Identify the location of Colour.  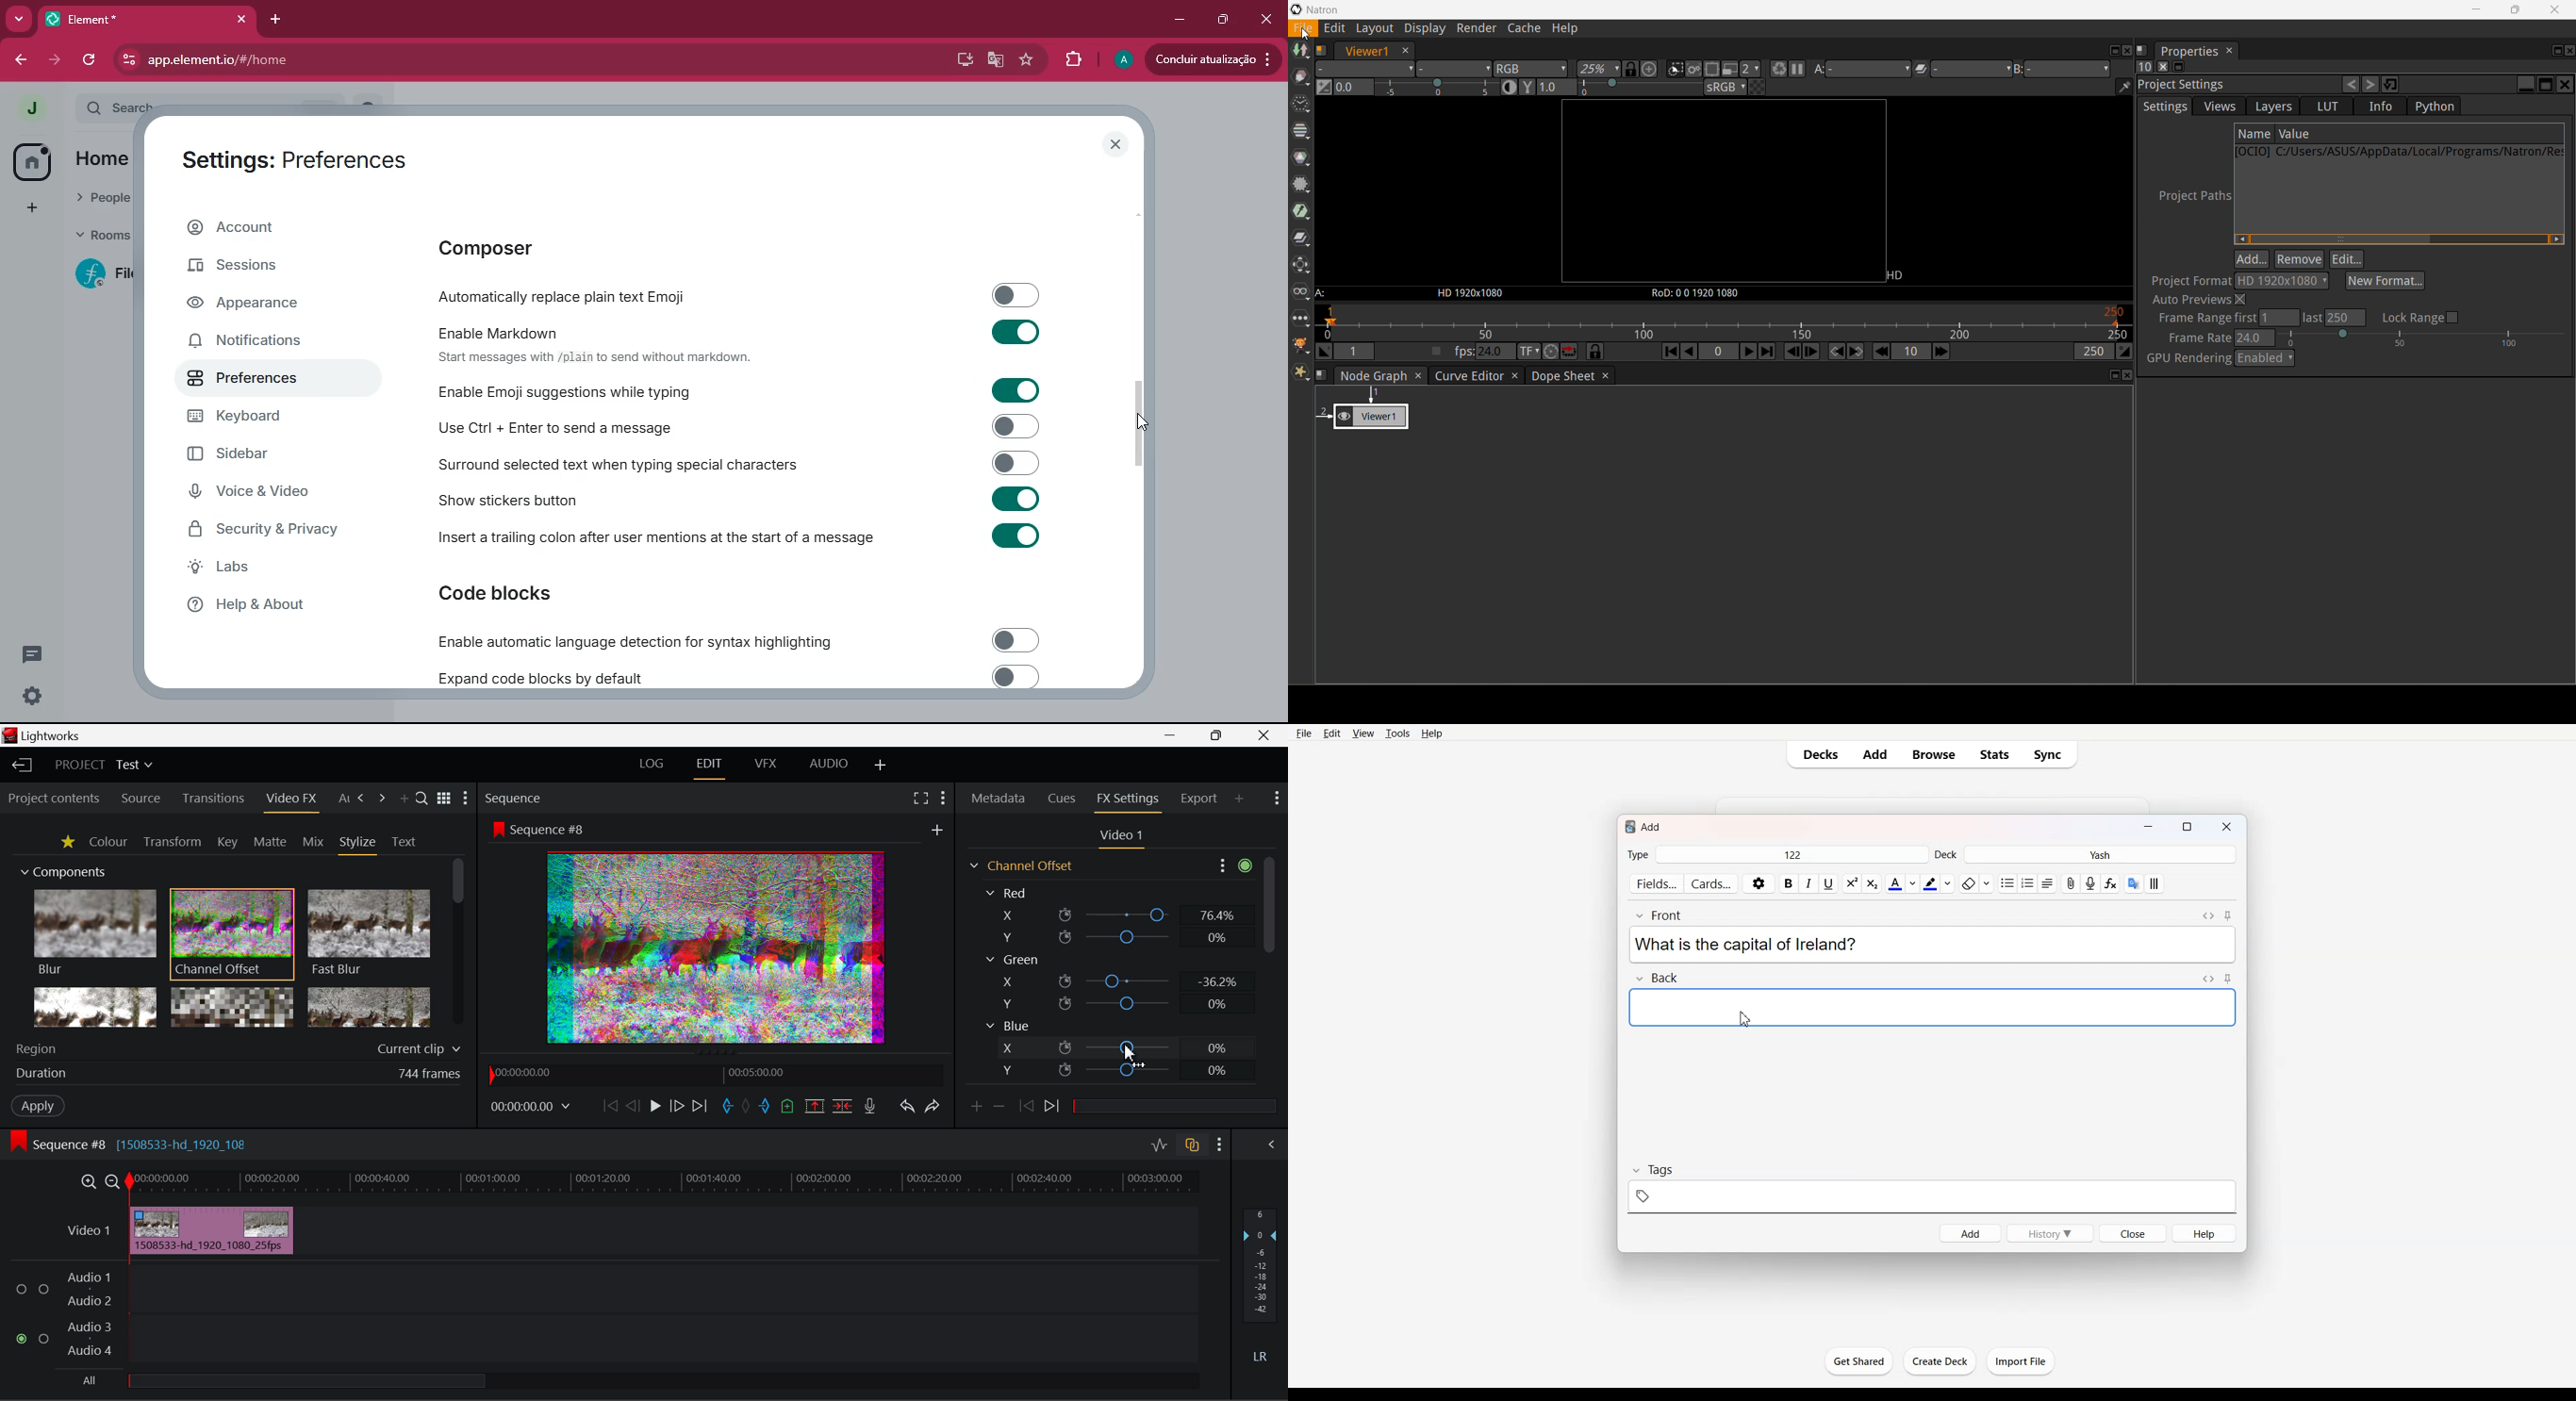
(107, 841).